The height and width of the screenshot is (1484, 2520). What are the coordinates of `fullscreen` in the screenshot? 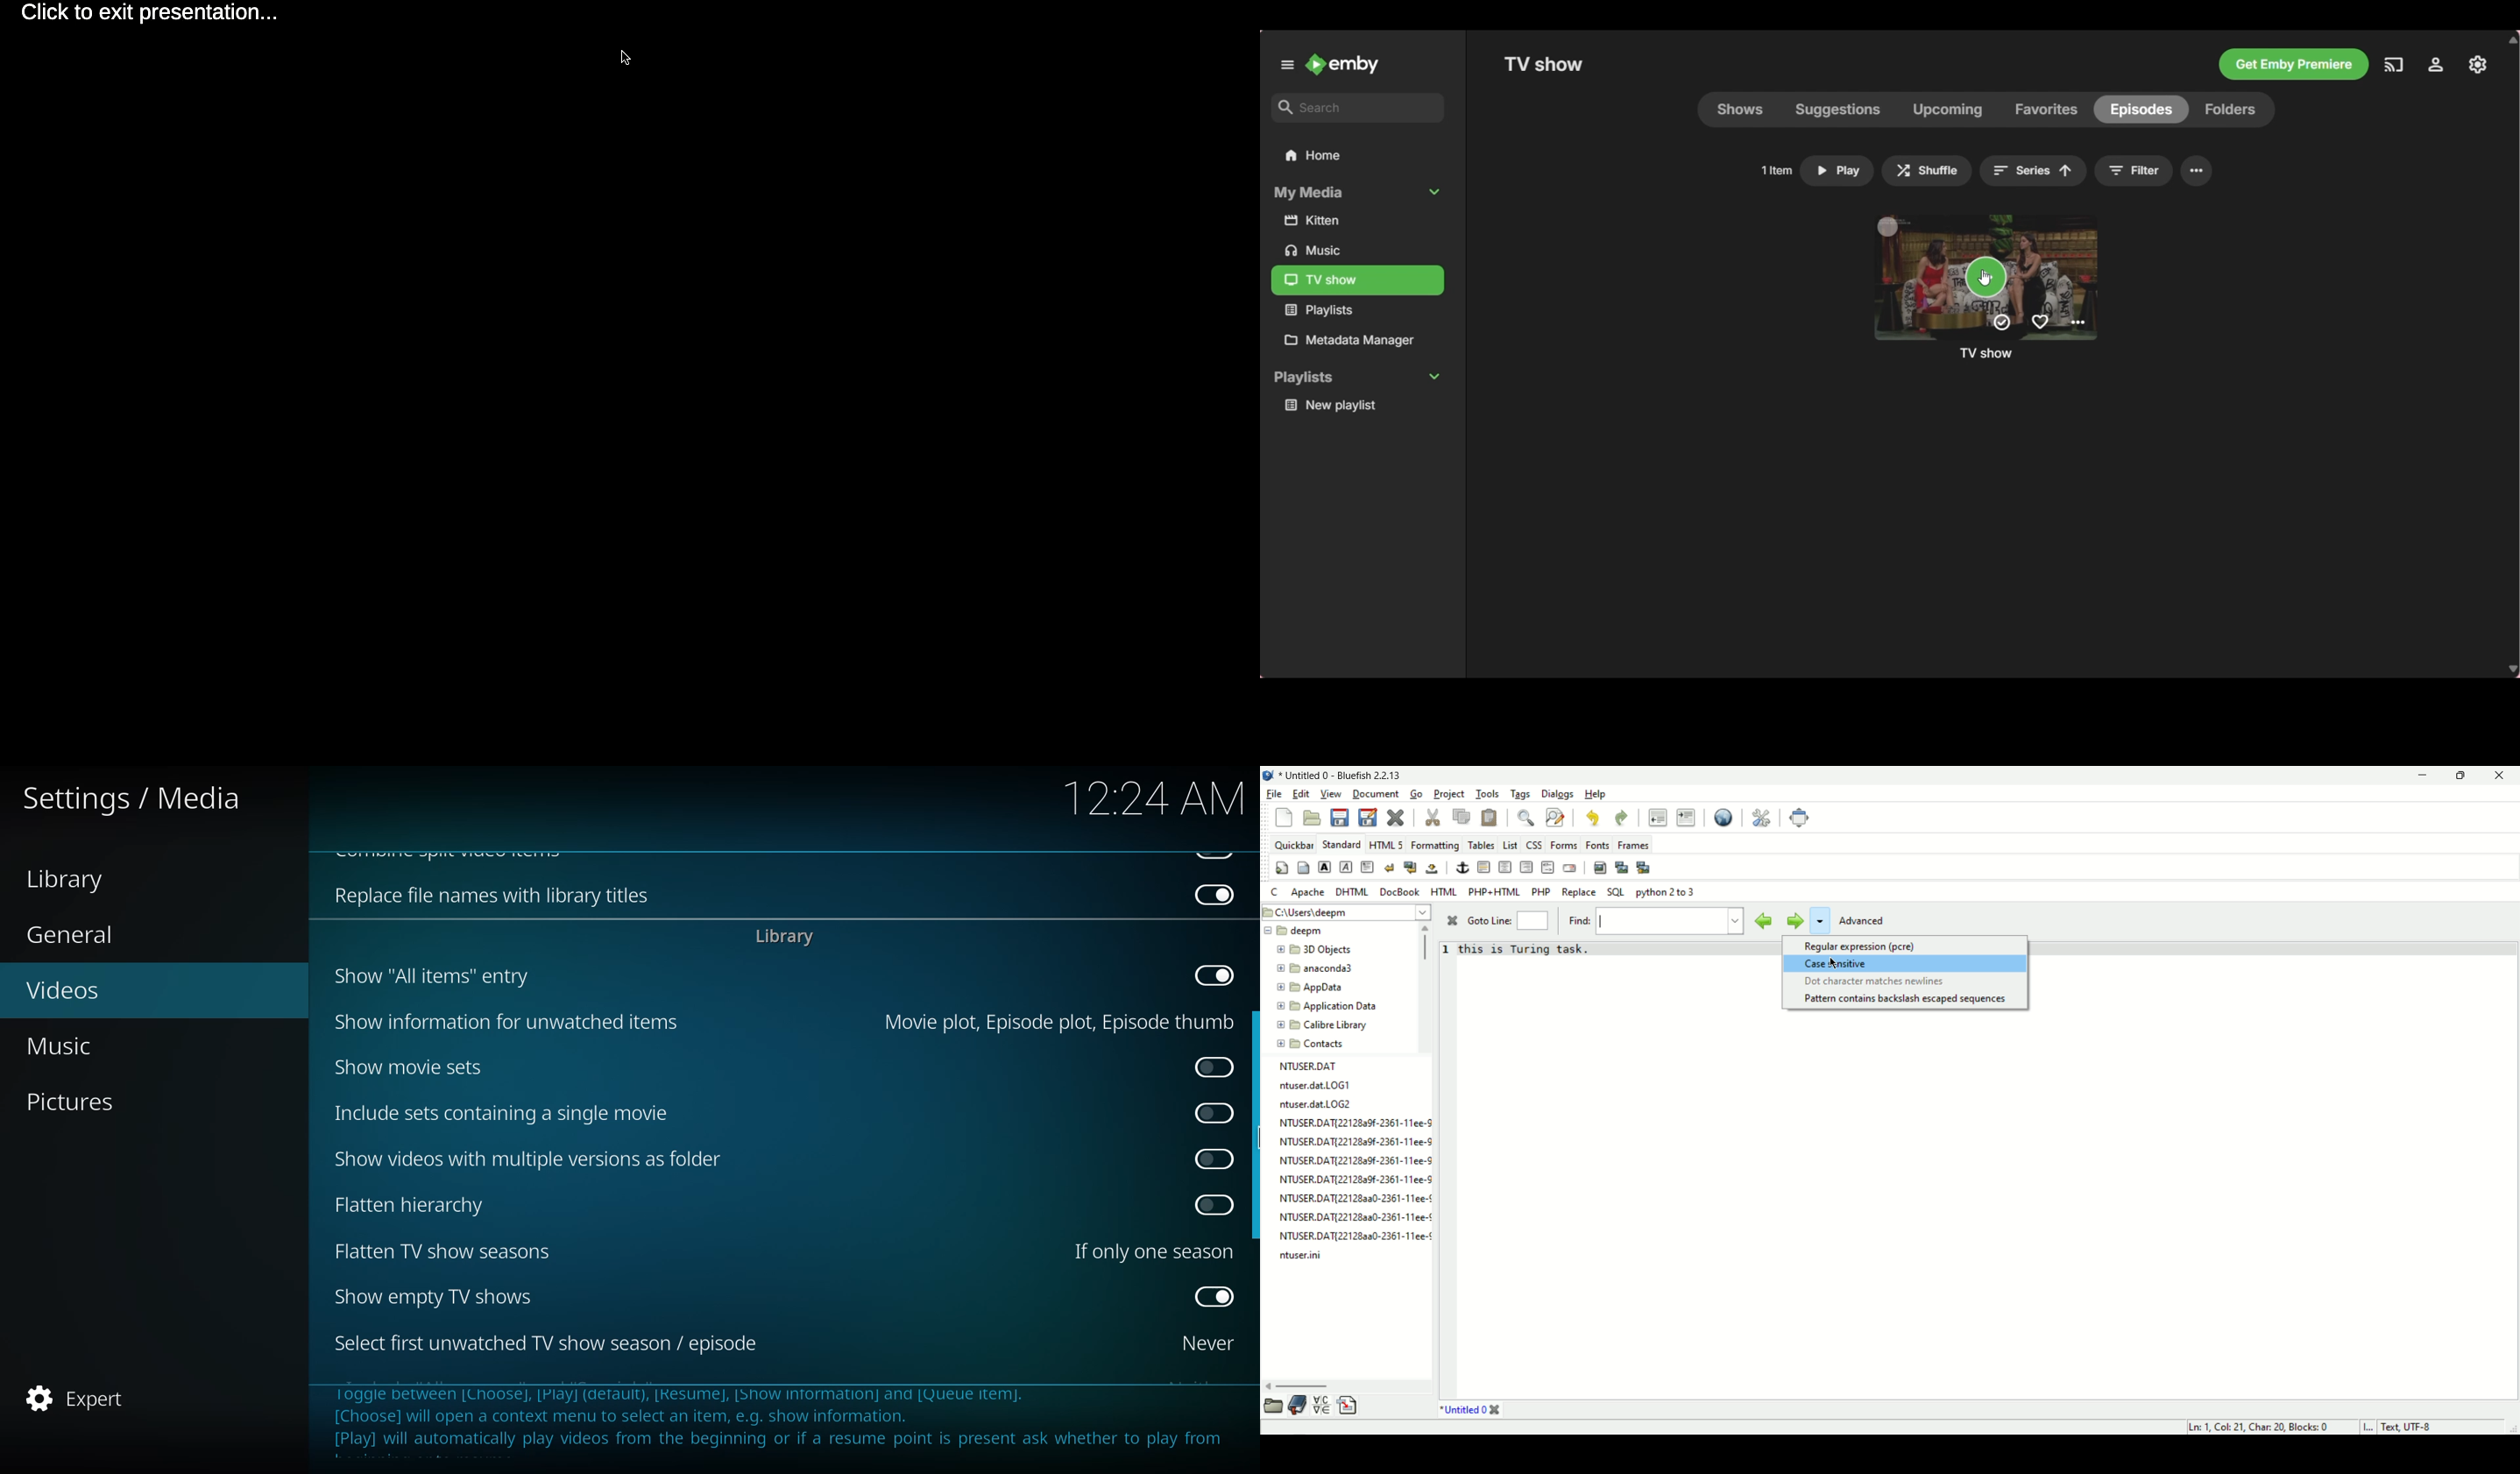 It's located at (1800, 818).